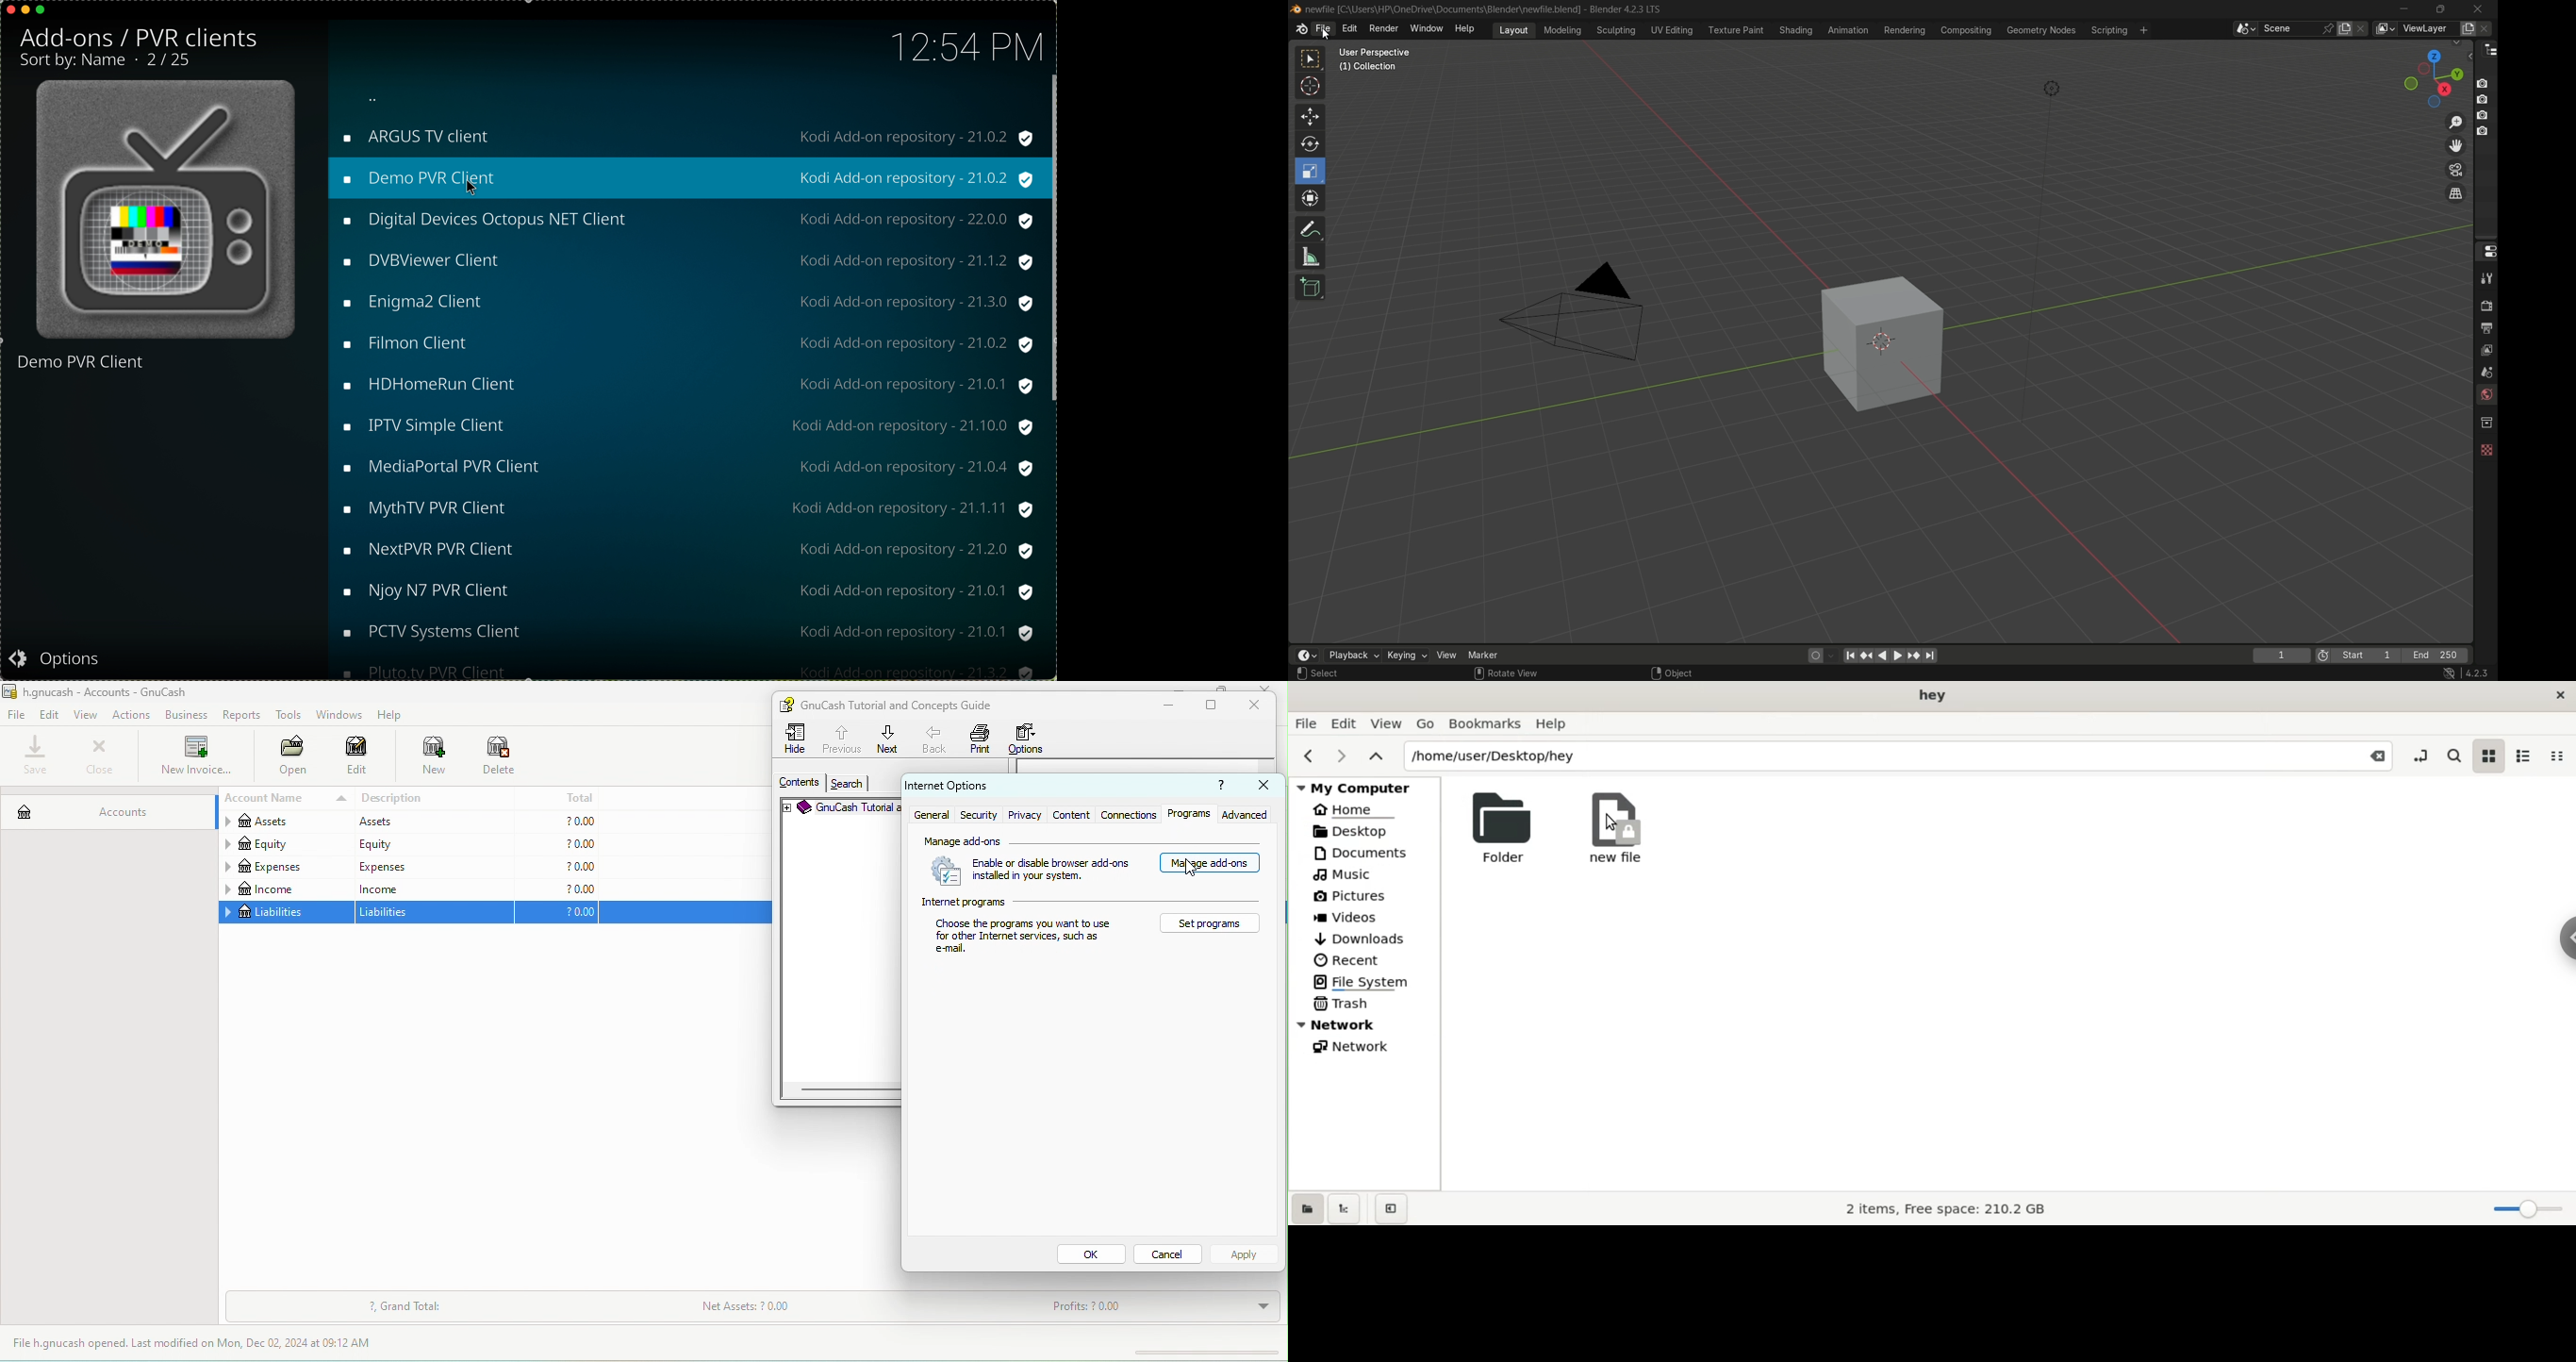 The image size is (2576, 1372). I want to click on switch current view layer, so click(2456, 194).